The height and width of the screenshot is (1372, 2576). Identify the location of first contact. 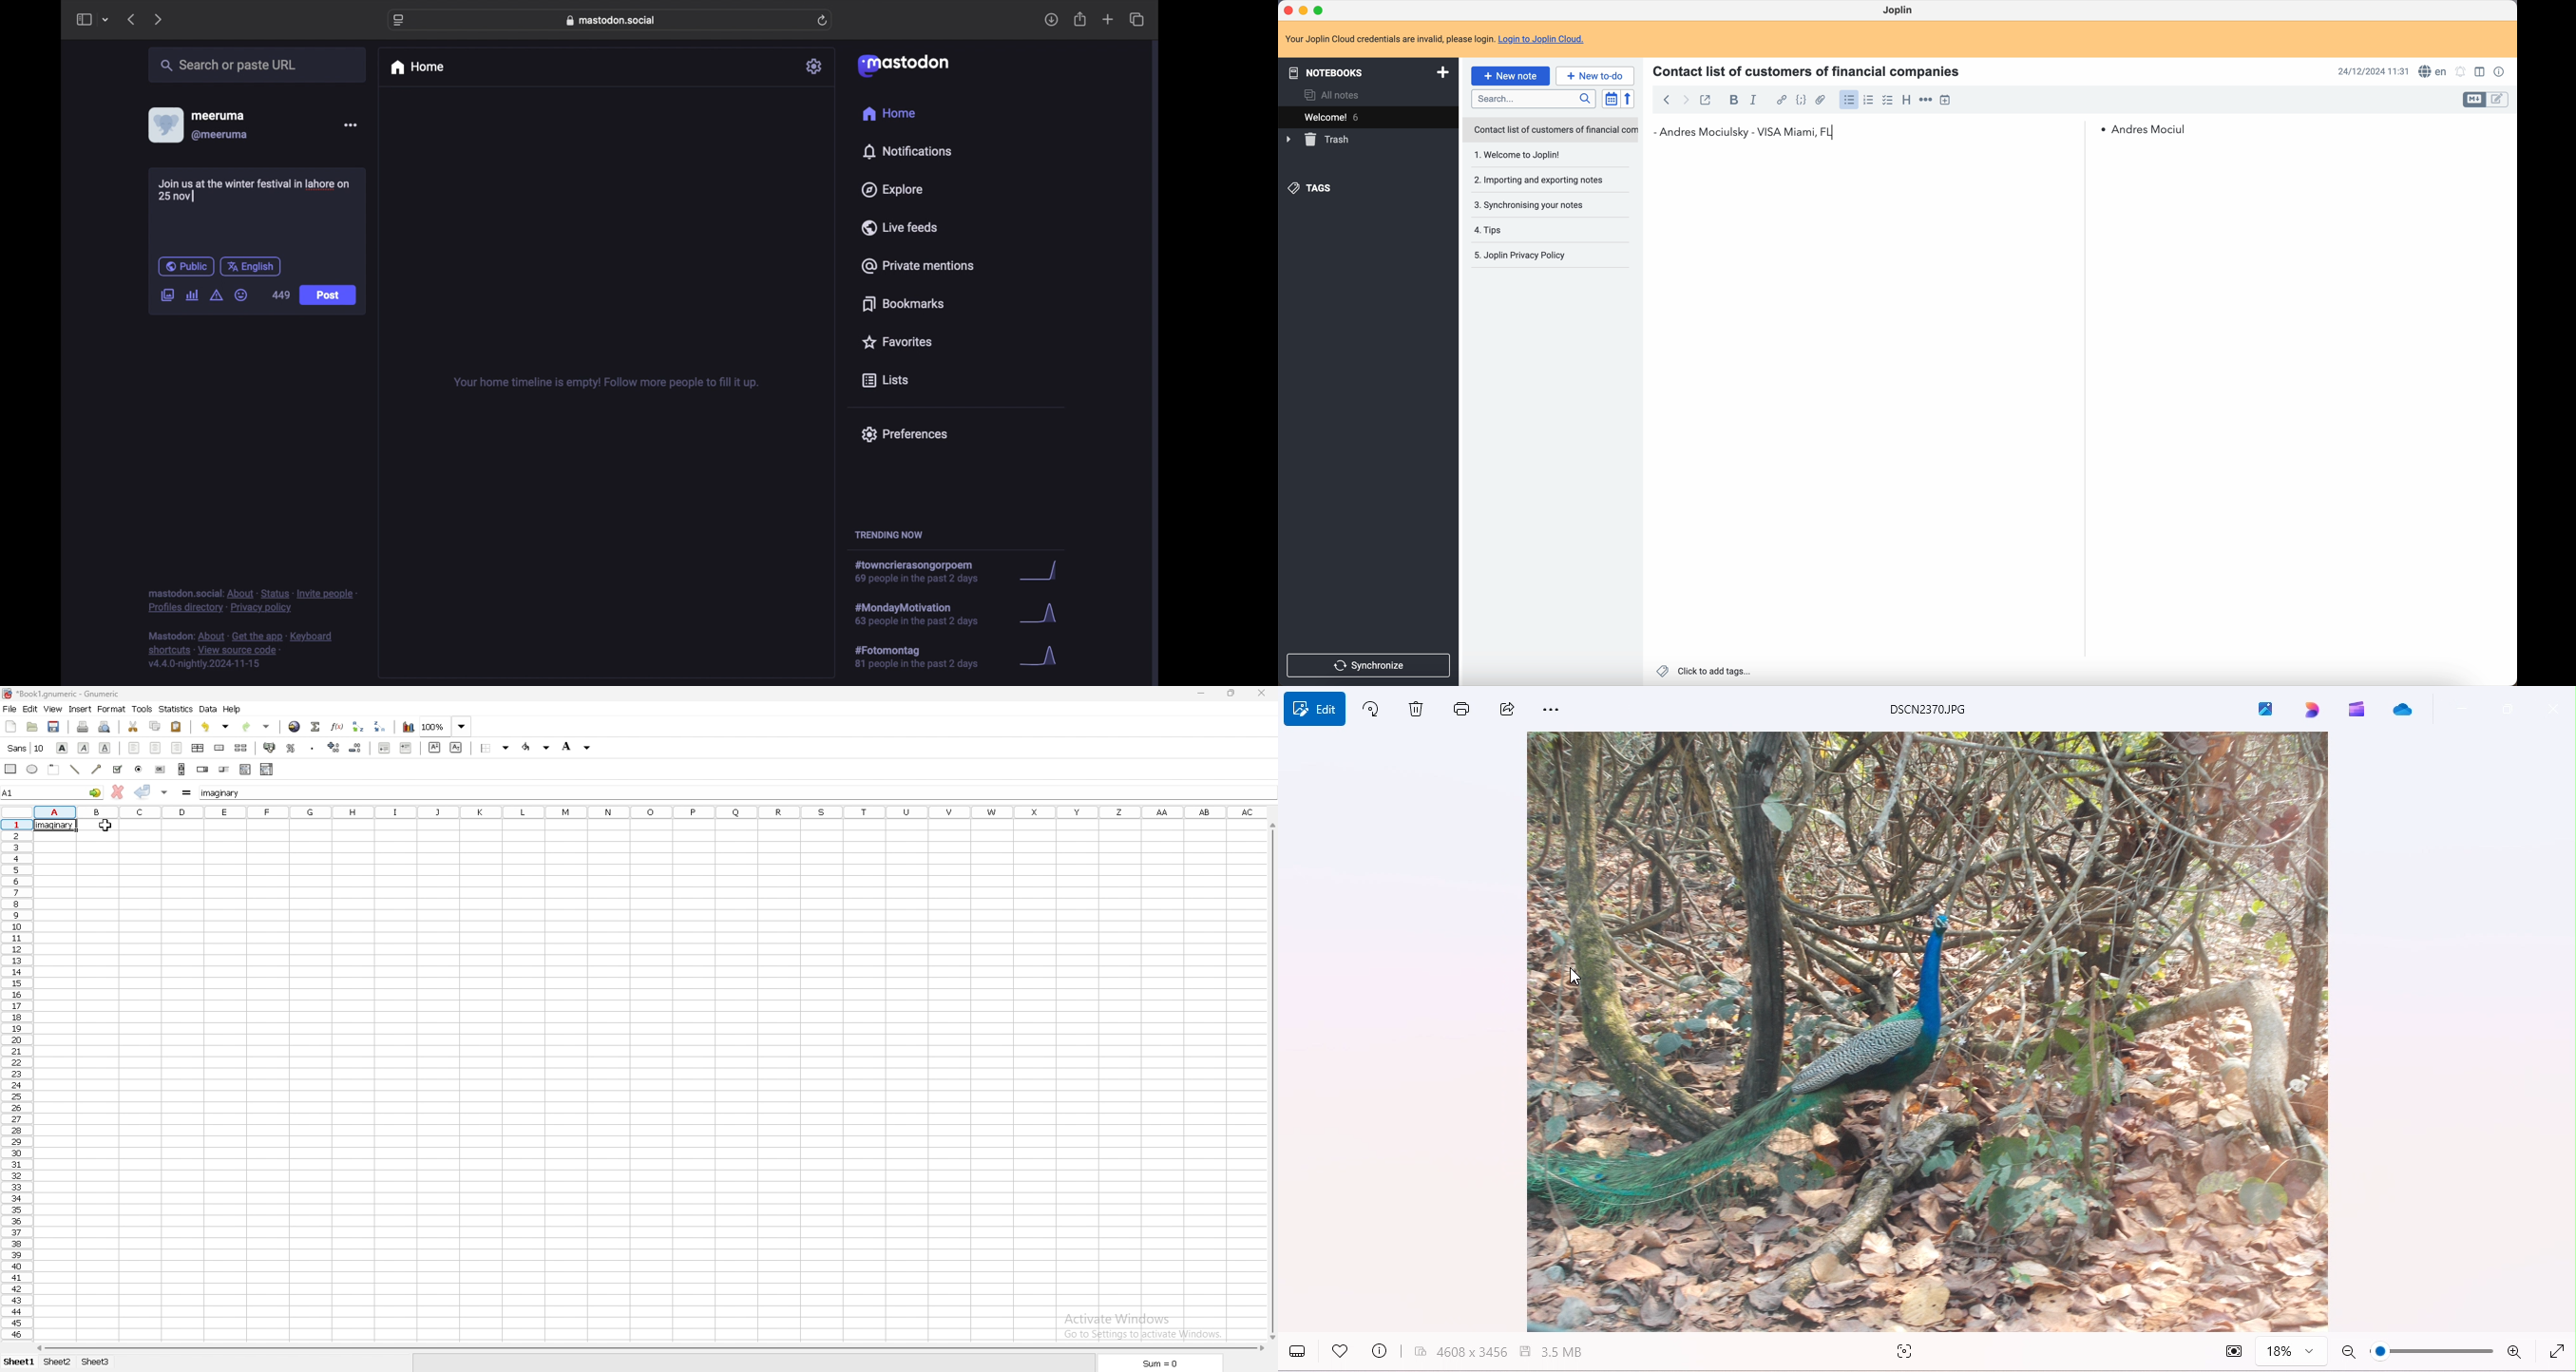
(1750, 134).